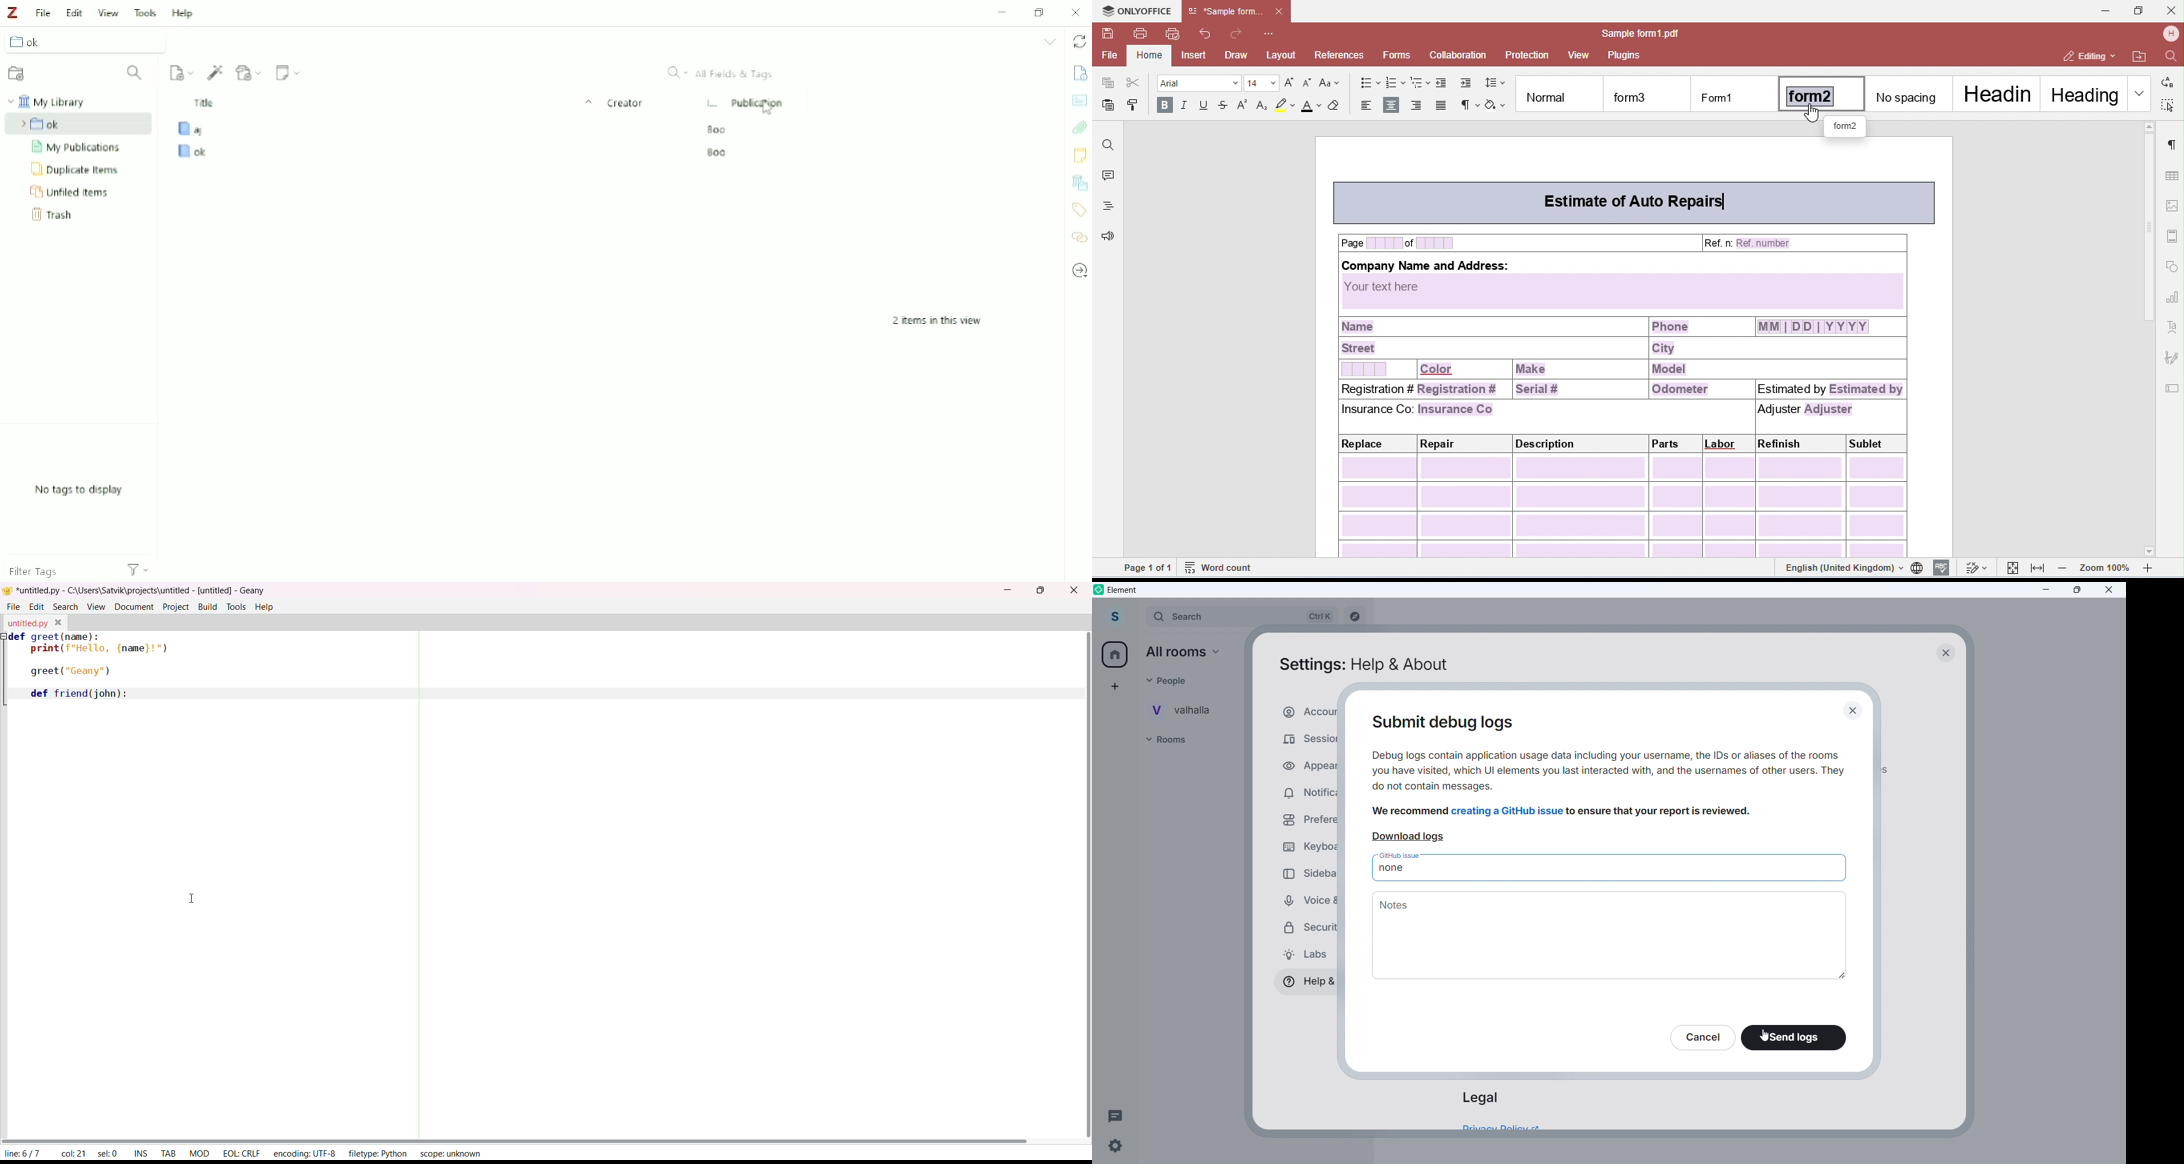  What do you see at coordinates (1856, 711) in the screenshot?
I see `Close ` at bounding box center [1856, 711].